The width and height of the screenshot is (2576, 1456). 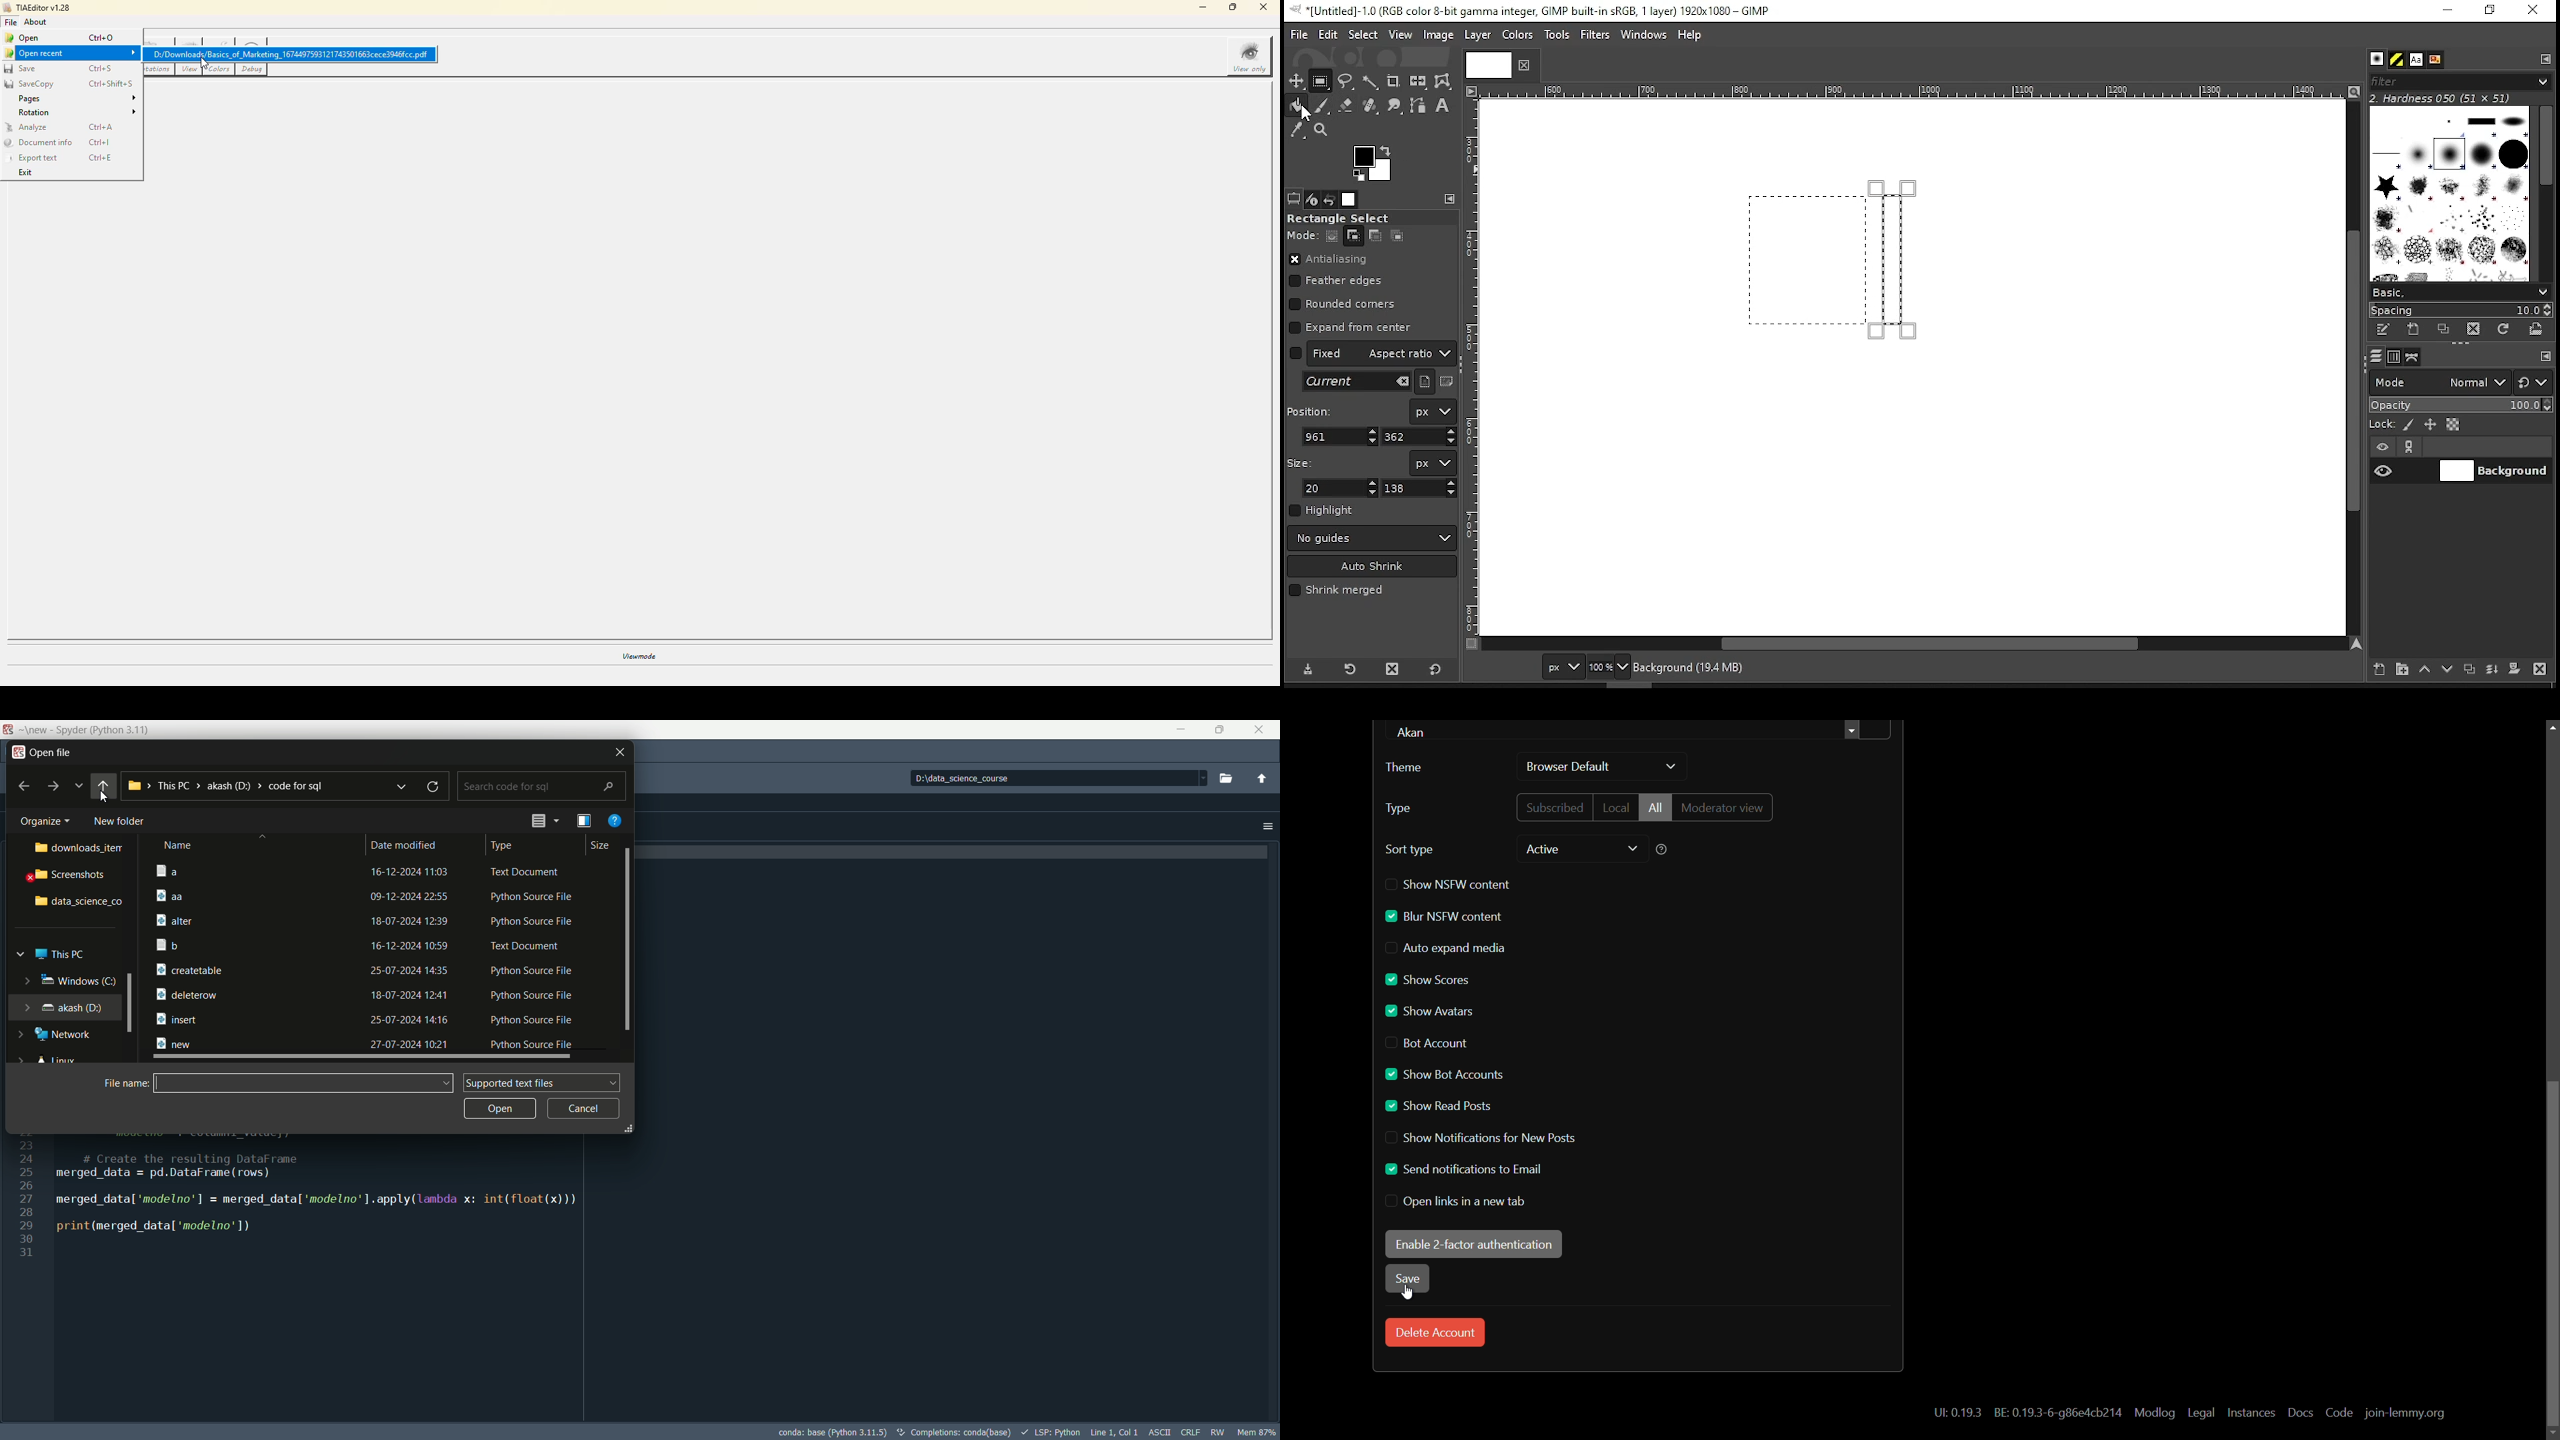 What do you see at coordinates (2415, 60) in the screenshot?
I see `font` at bounding box center [2415, 60].